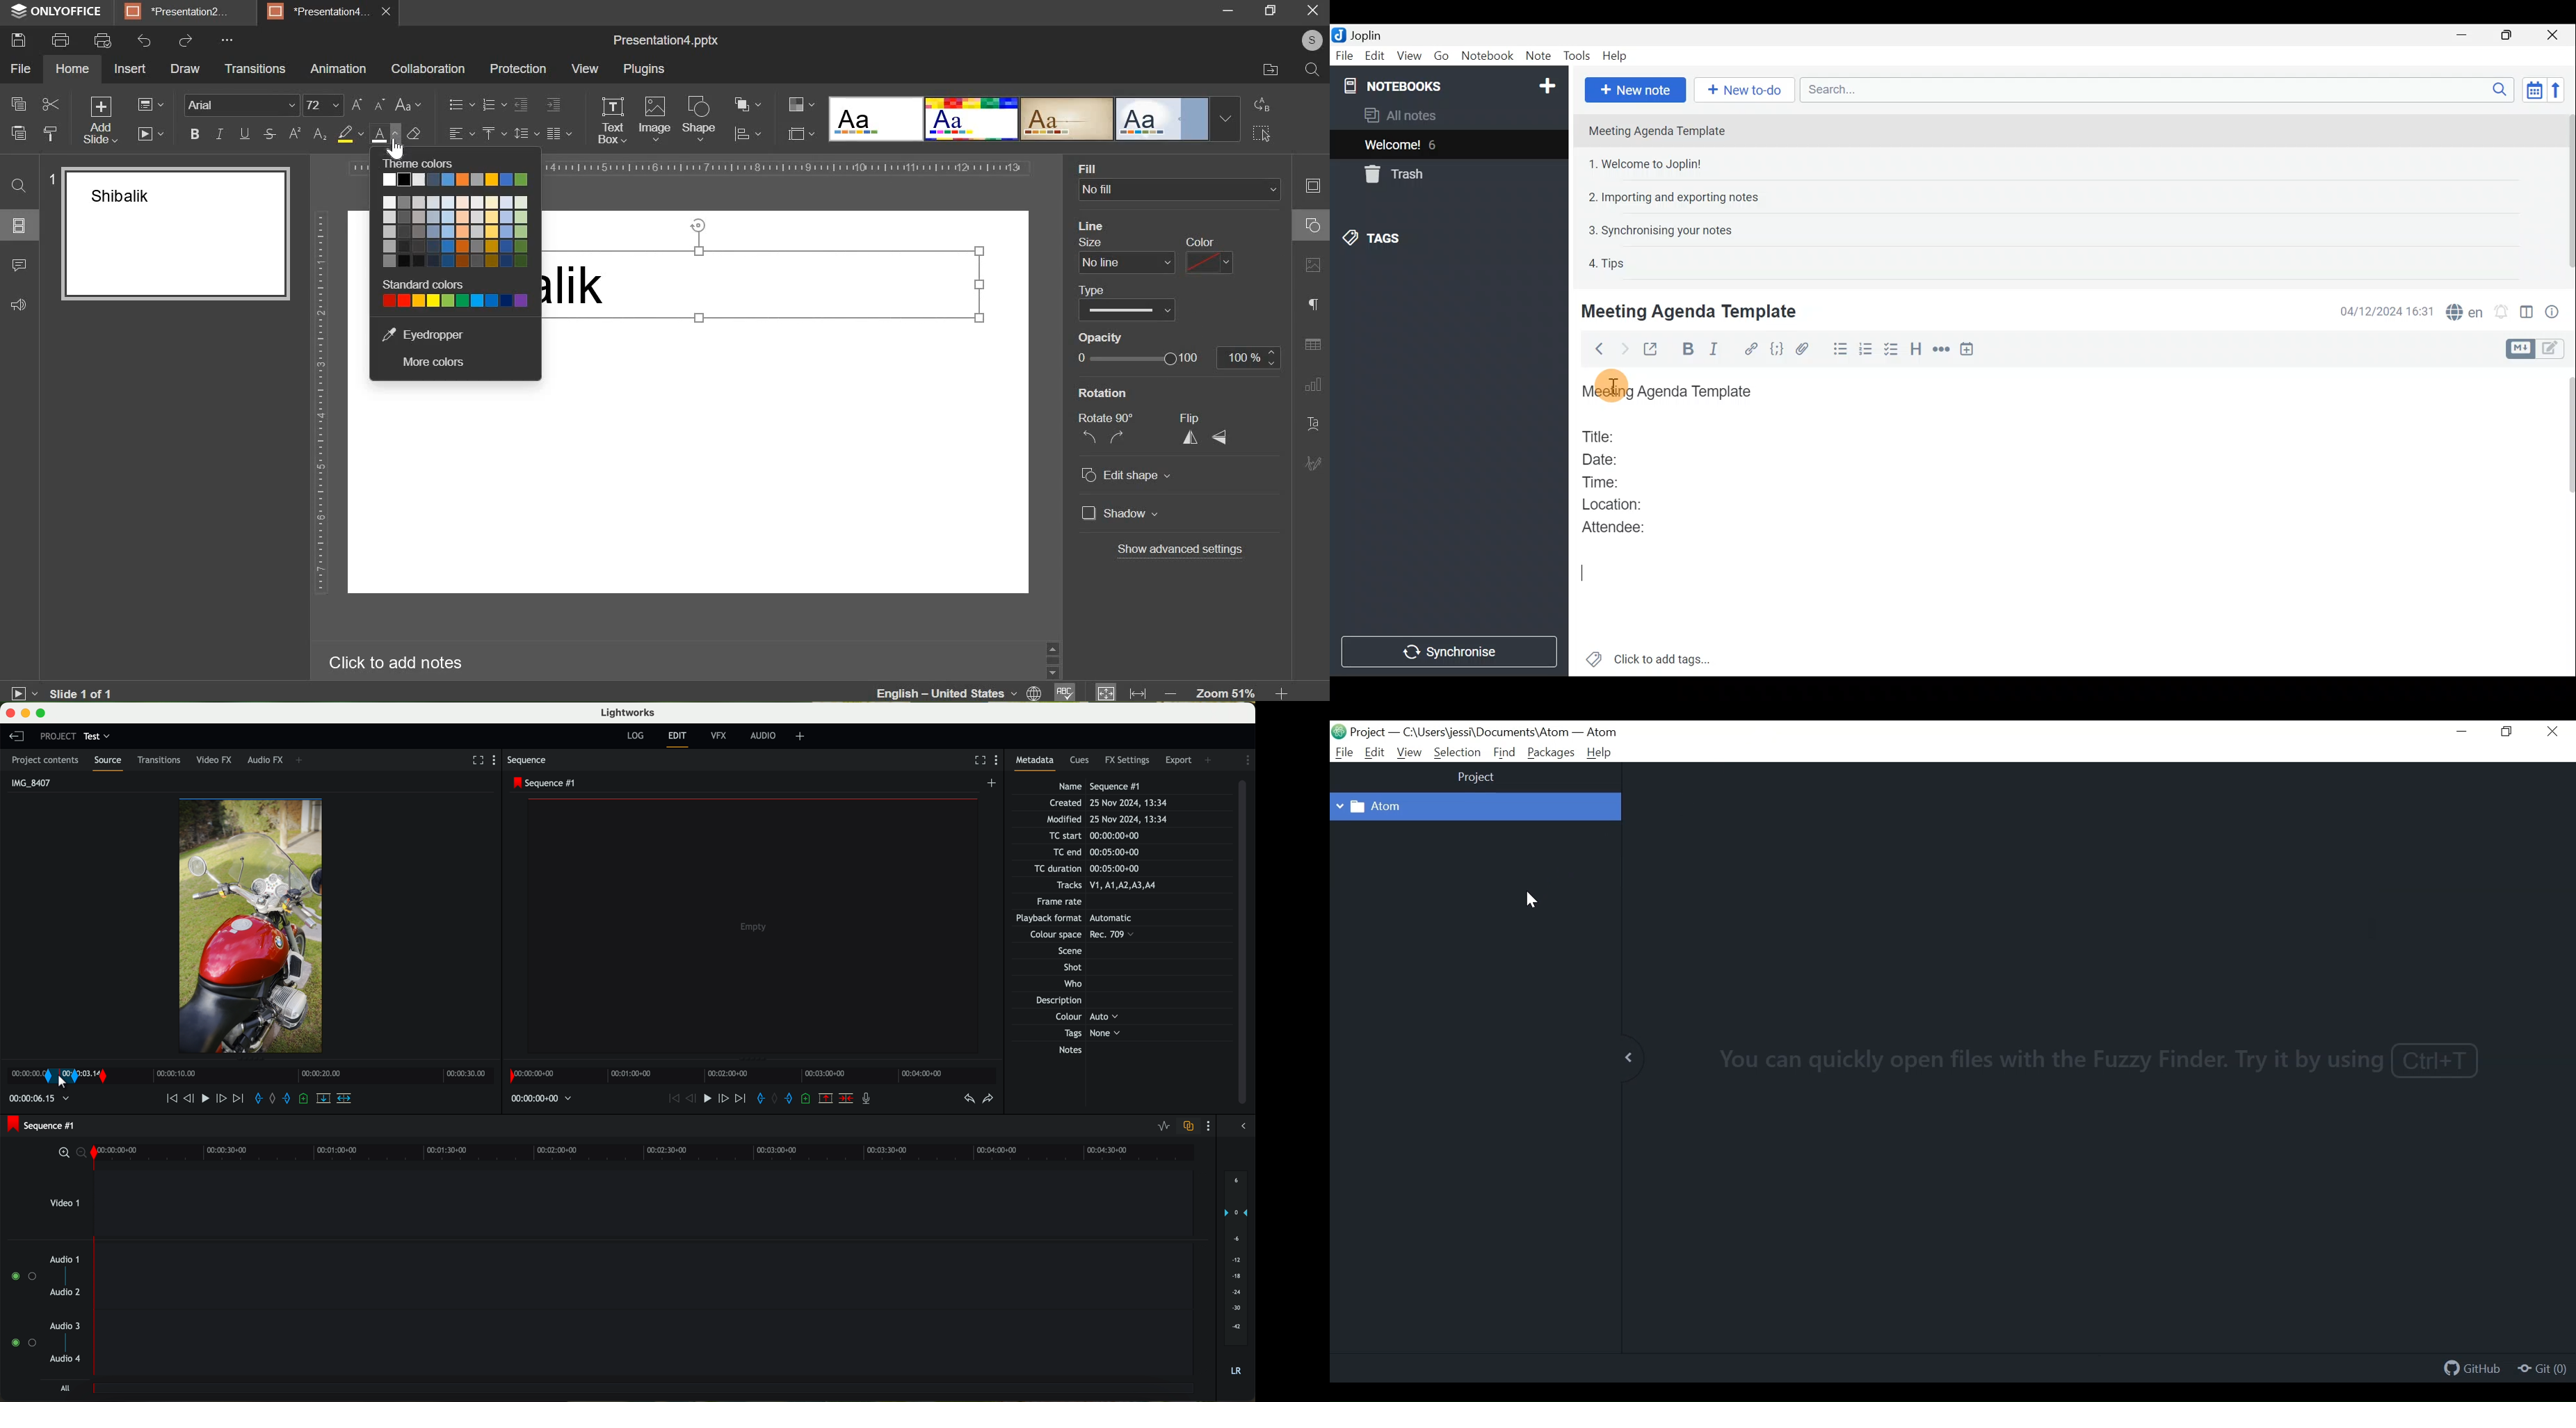 This screenshot has height=1428, width=2576. Describe the element at coordinates (1777, 351) in the screenshot. I see `Code` at that location.